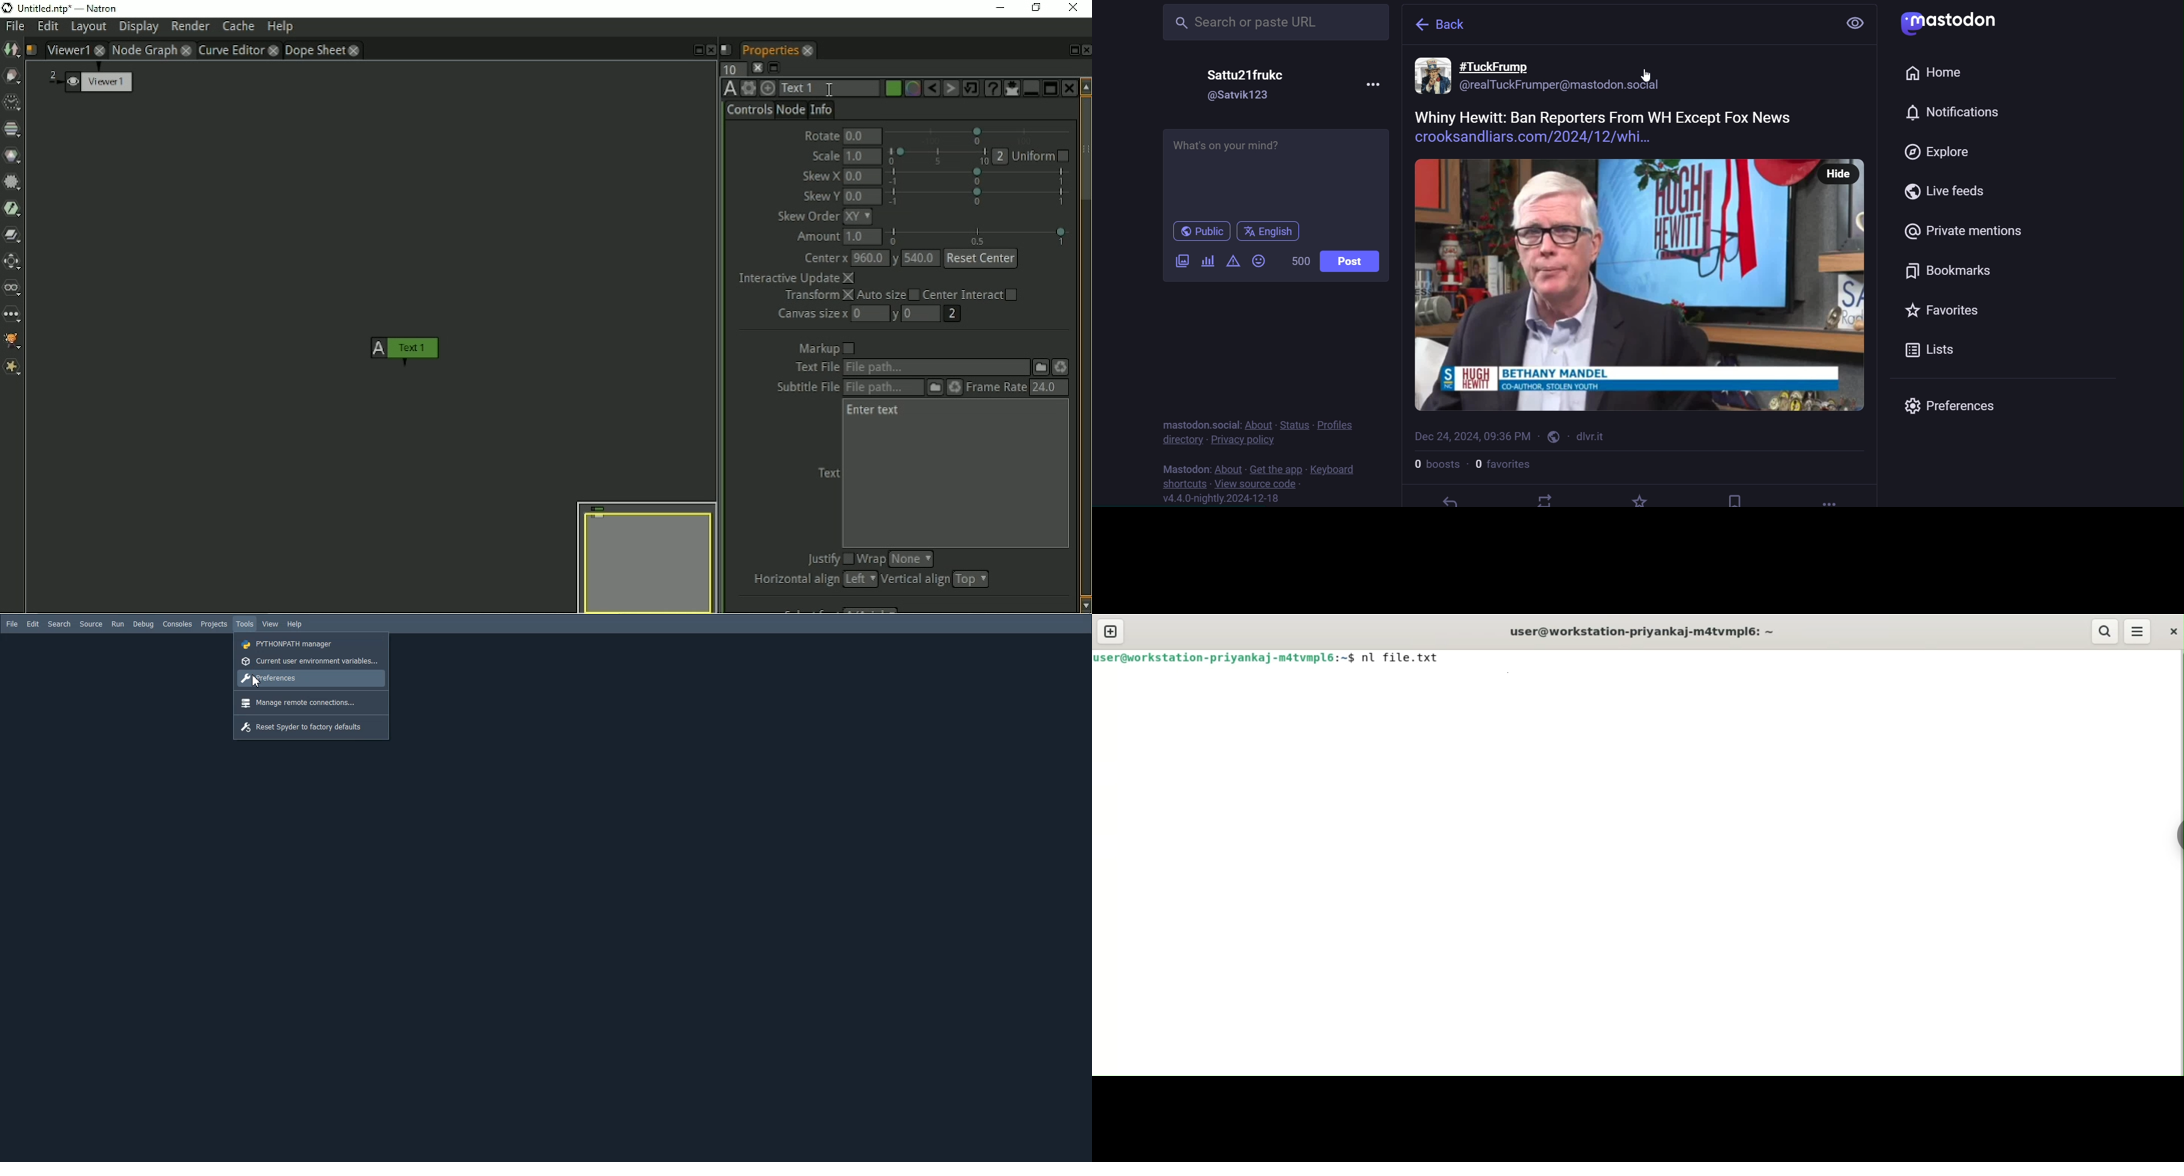 The image size is (2184, 1176). Describe the element at coordinates (1553, 436) in the screenshot. I see `public` at that location.